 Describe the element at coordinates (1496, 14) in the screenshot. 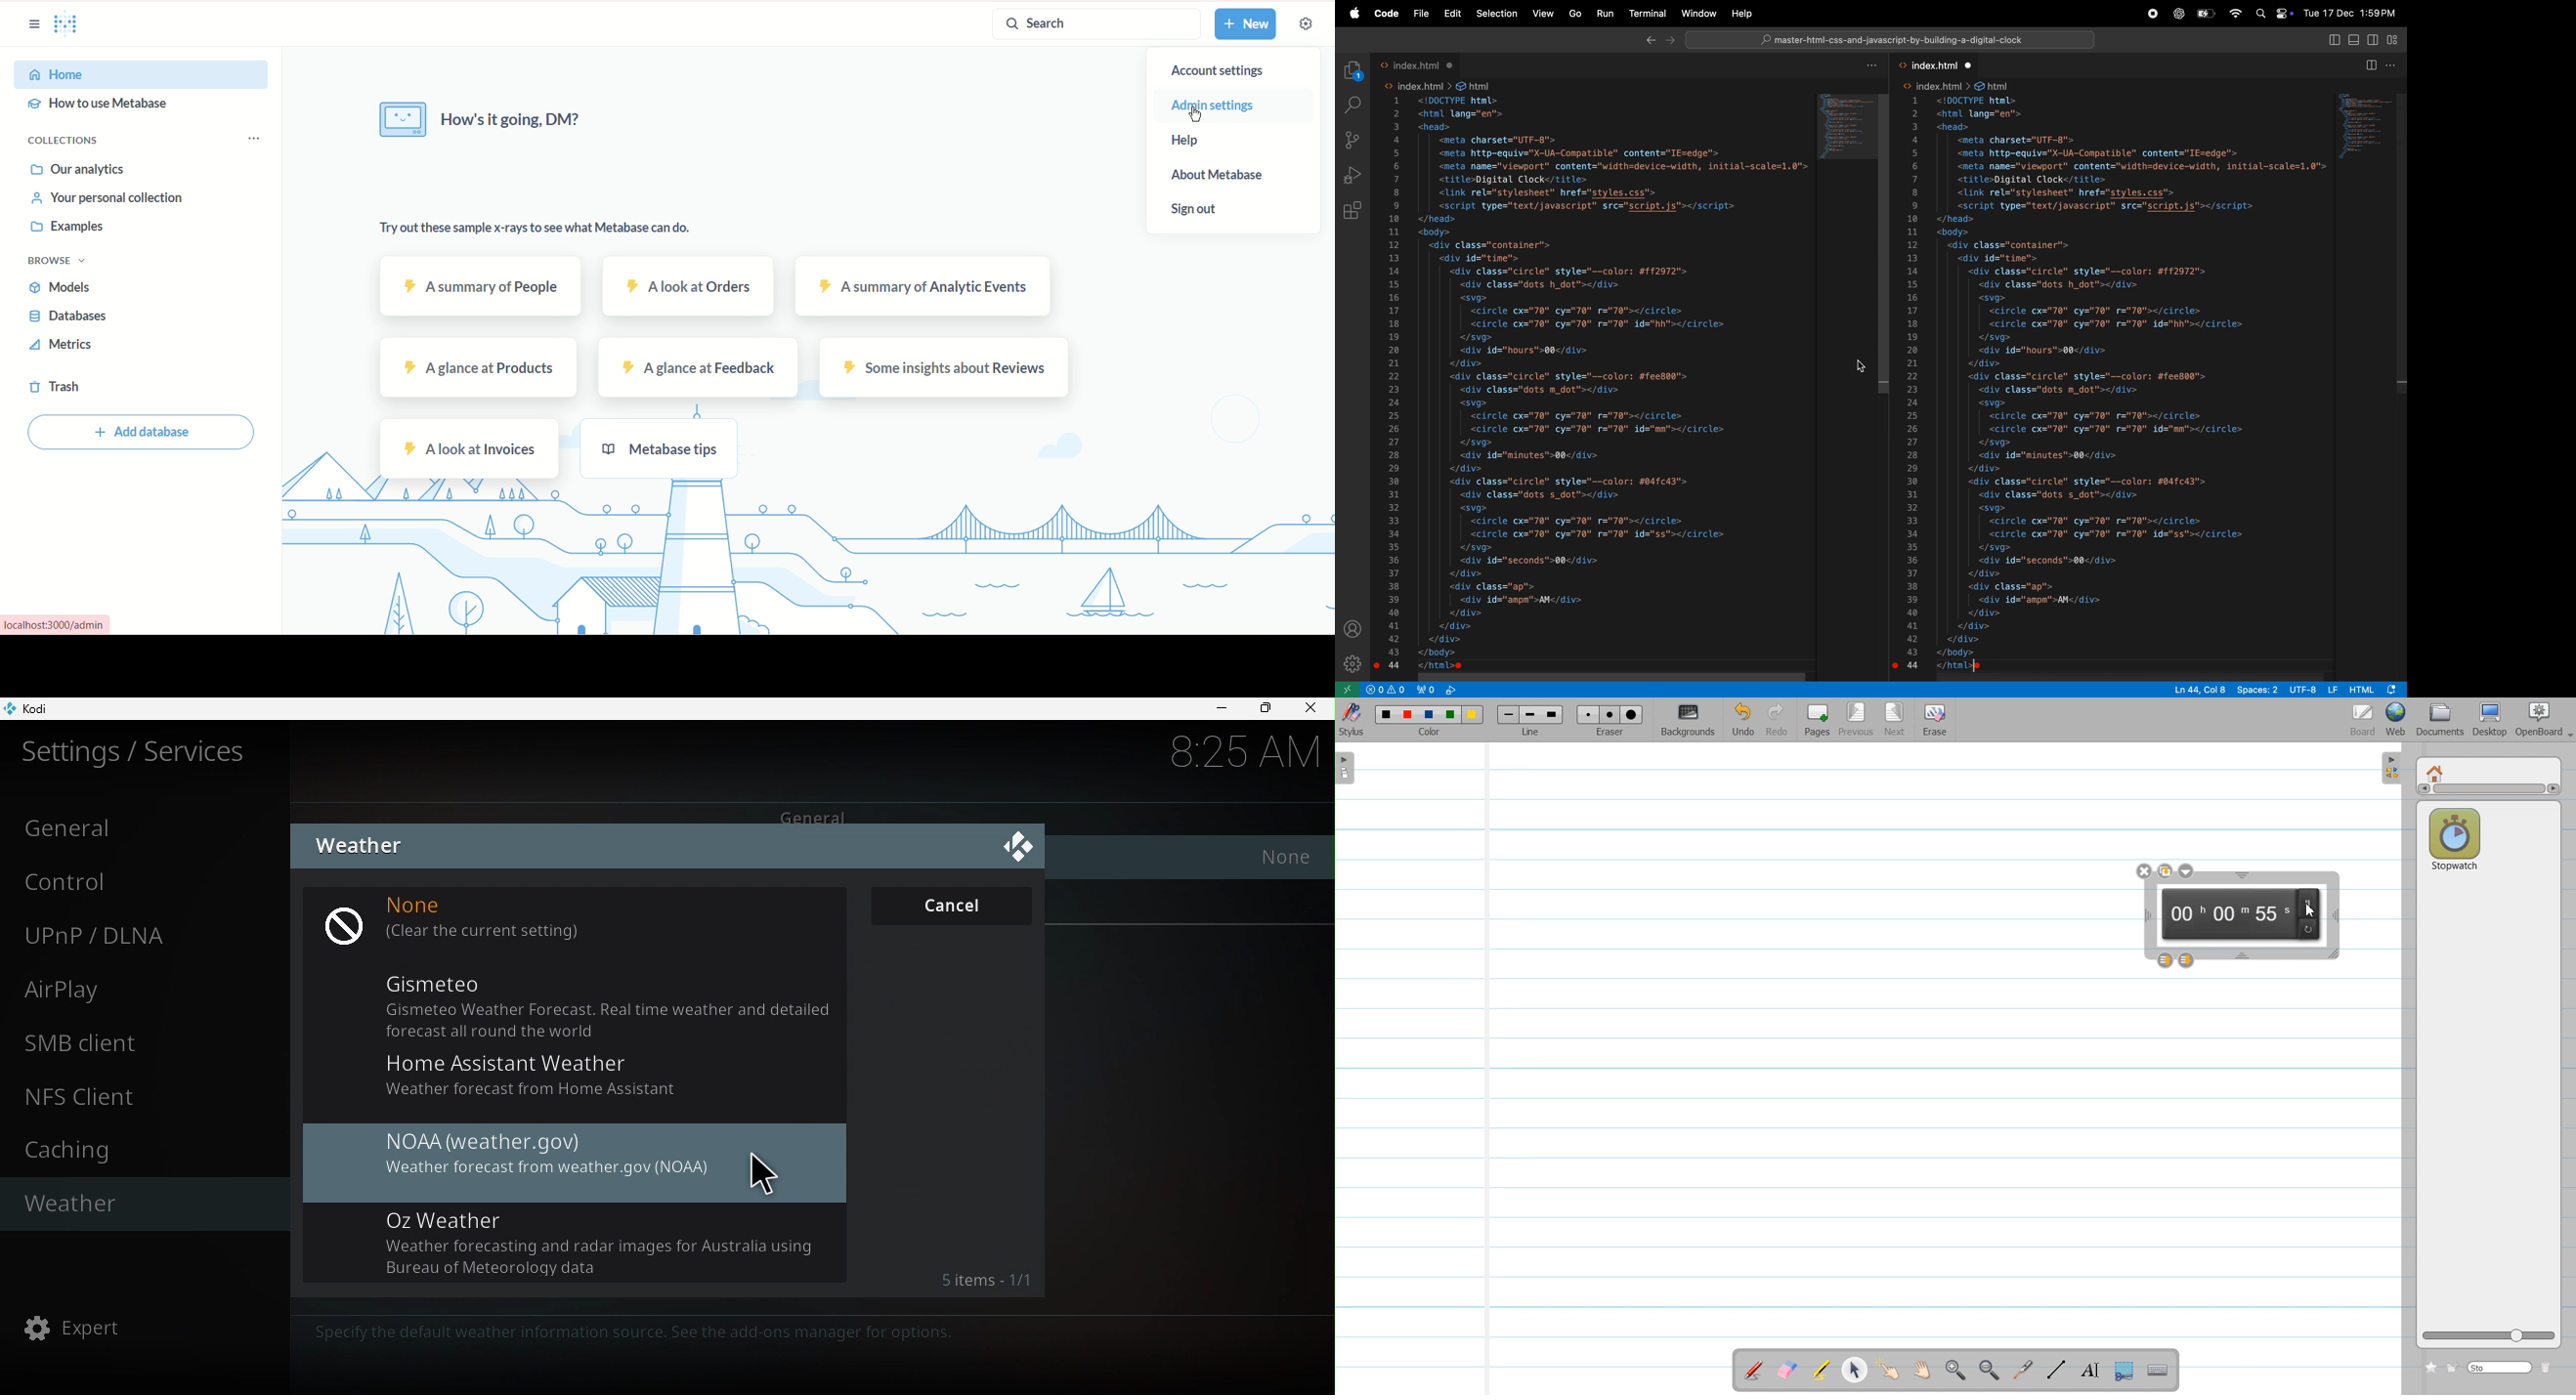

I see `selections` at that location.